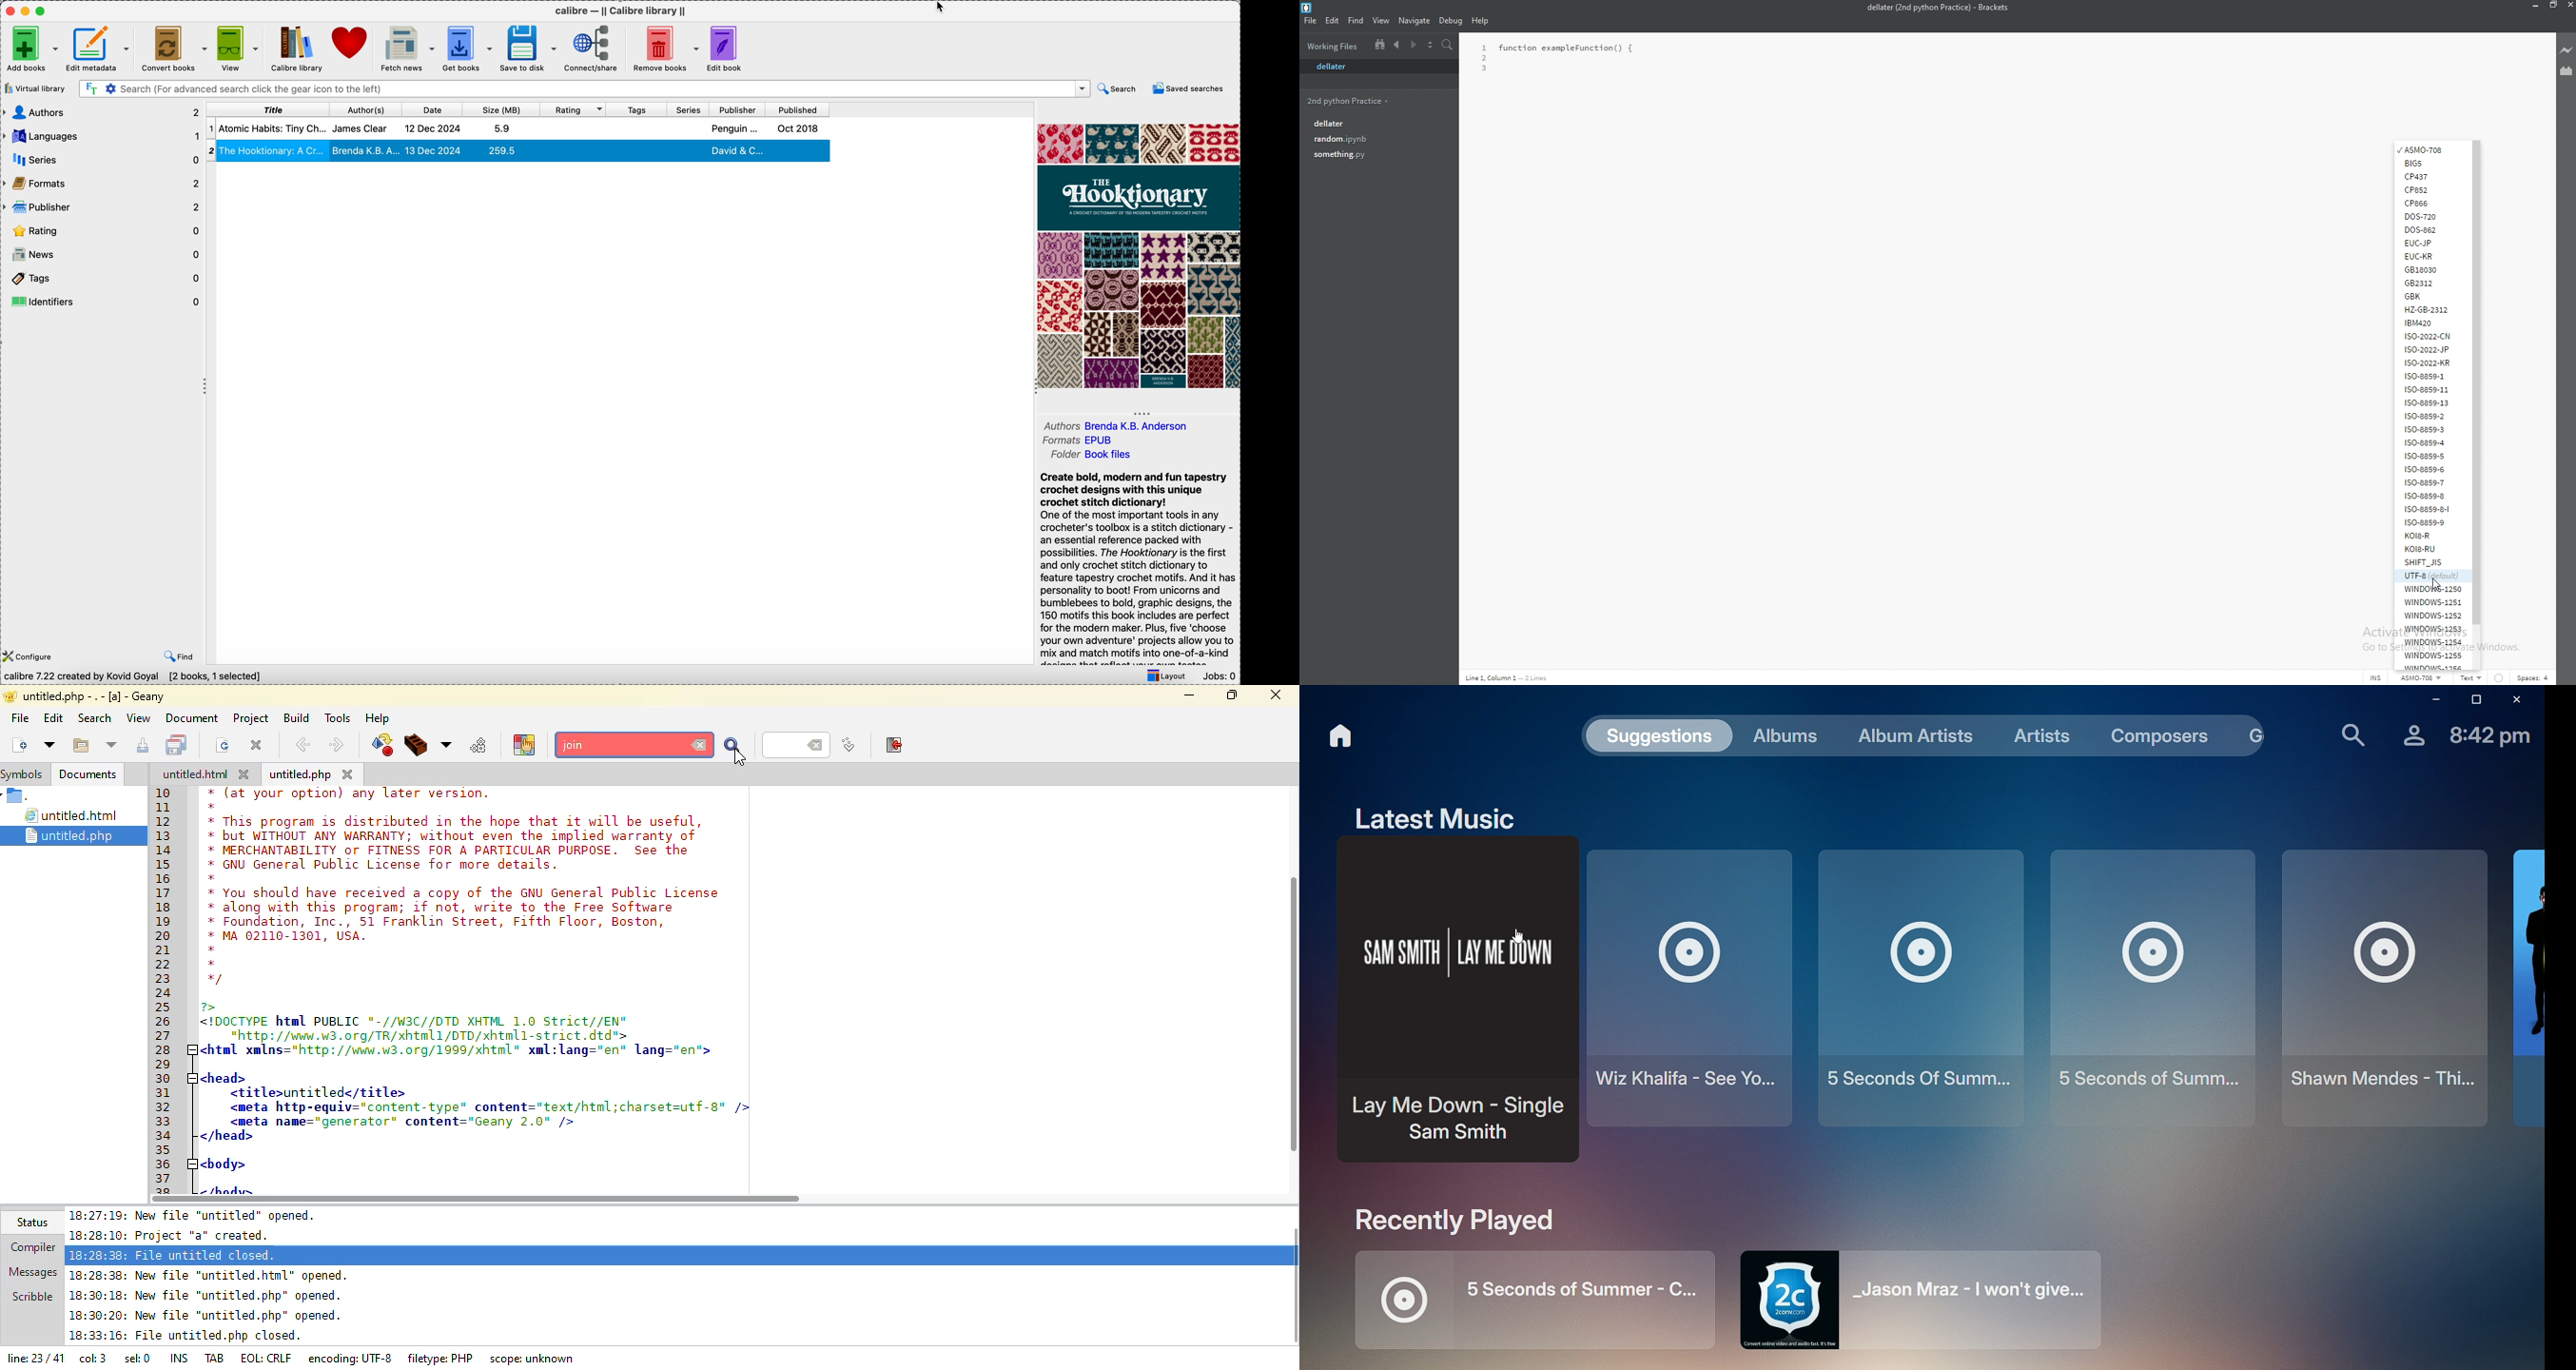 This screenshot has height=1372, width=2576. Describe the element at coordinates (585, 89) in the screenshot. I see `search bar` at that location.